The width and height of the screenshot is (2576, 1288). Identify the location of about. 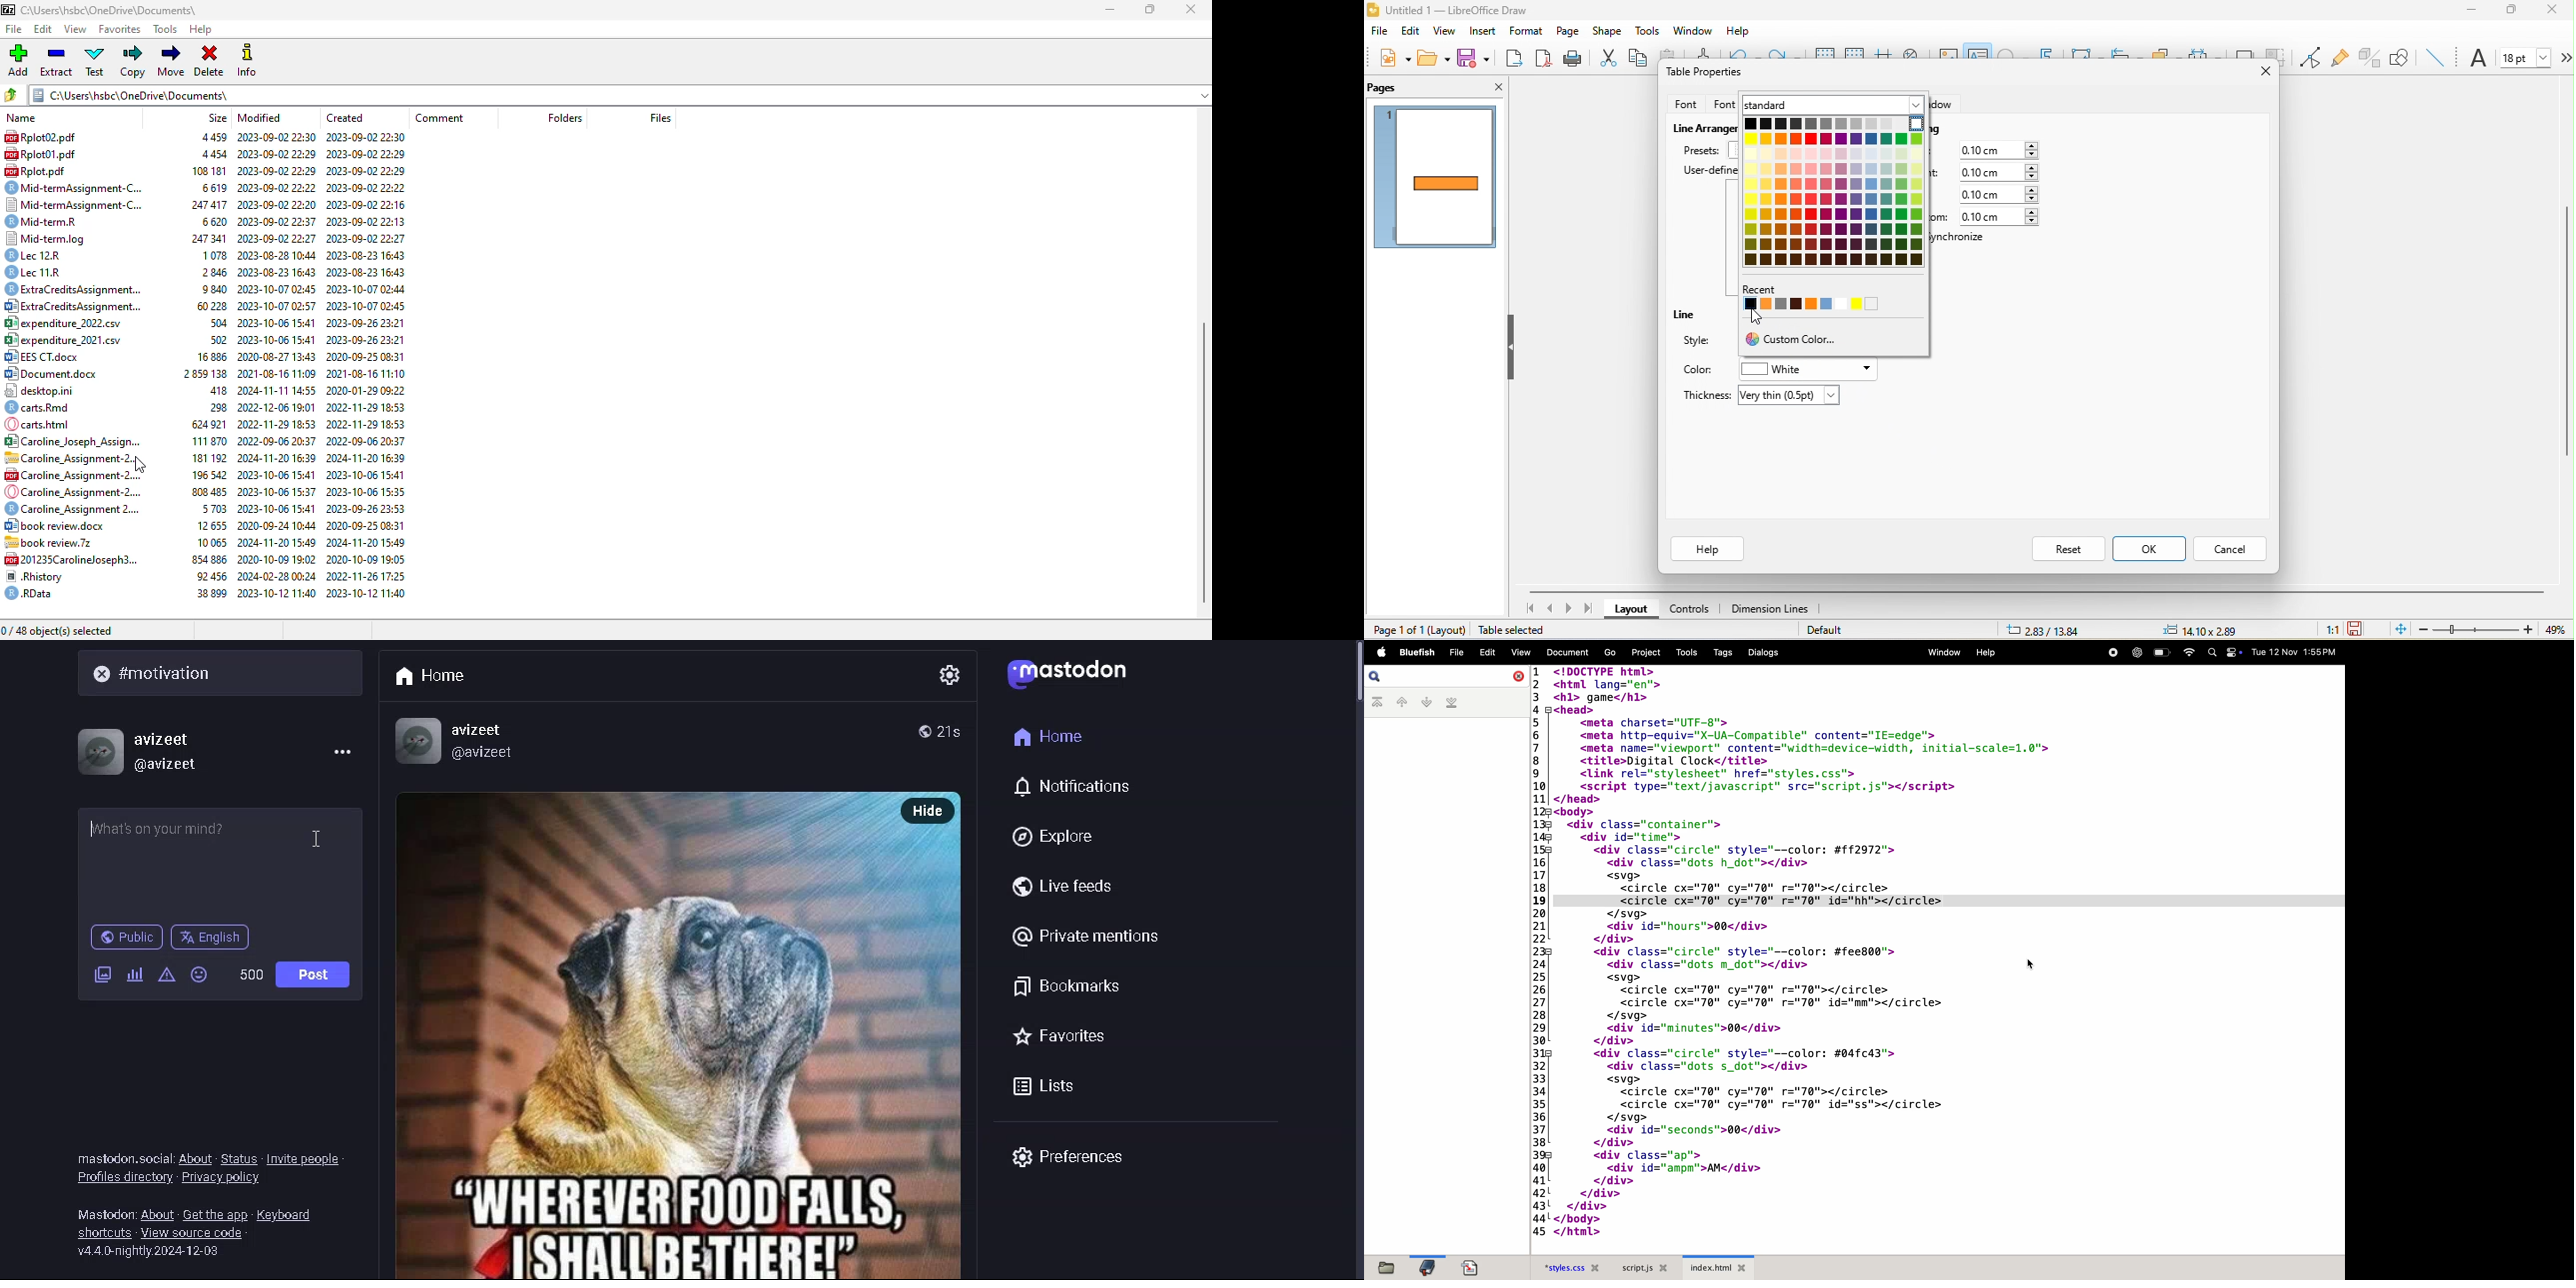
(195, 1158).